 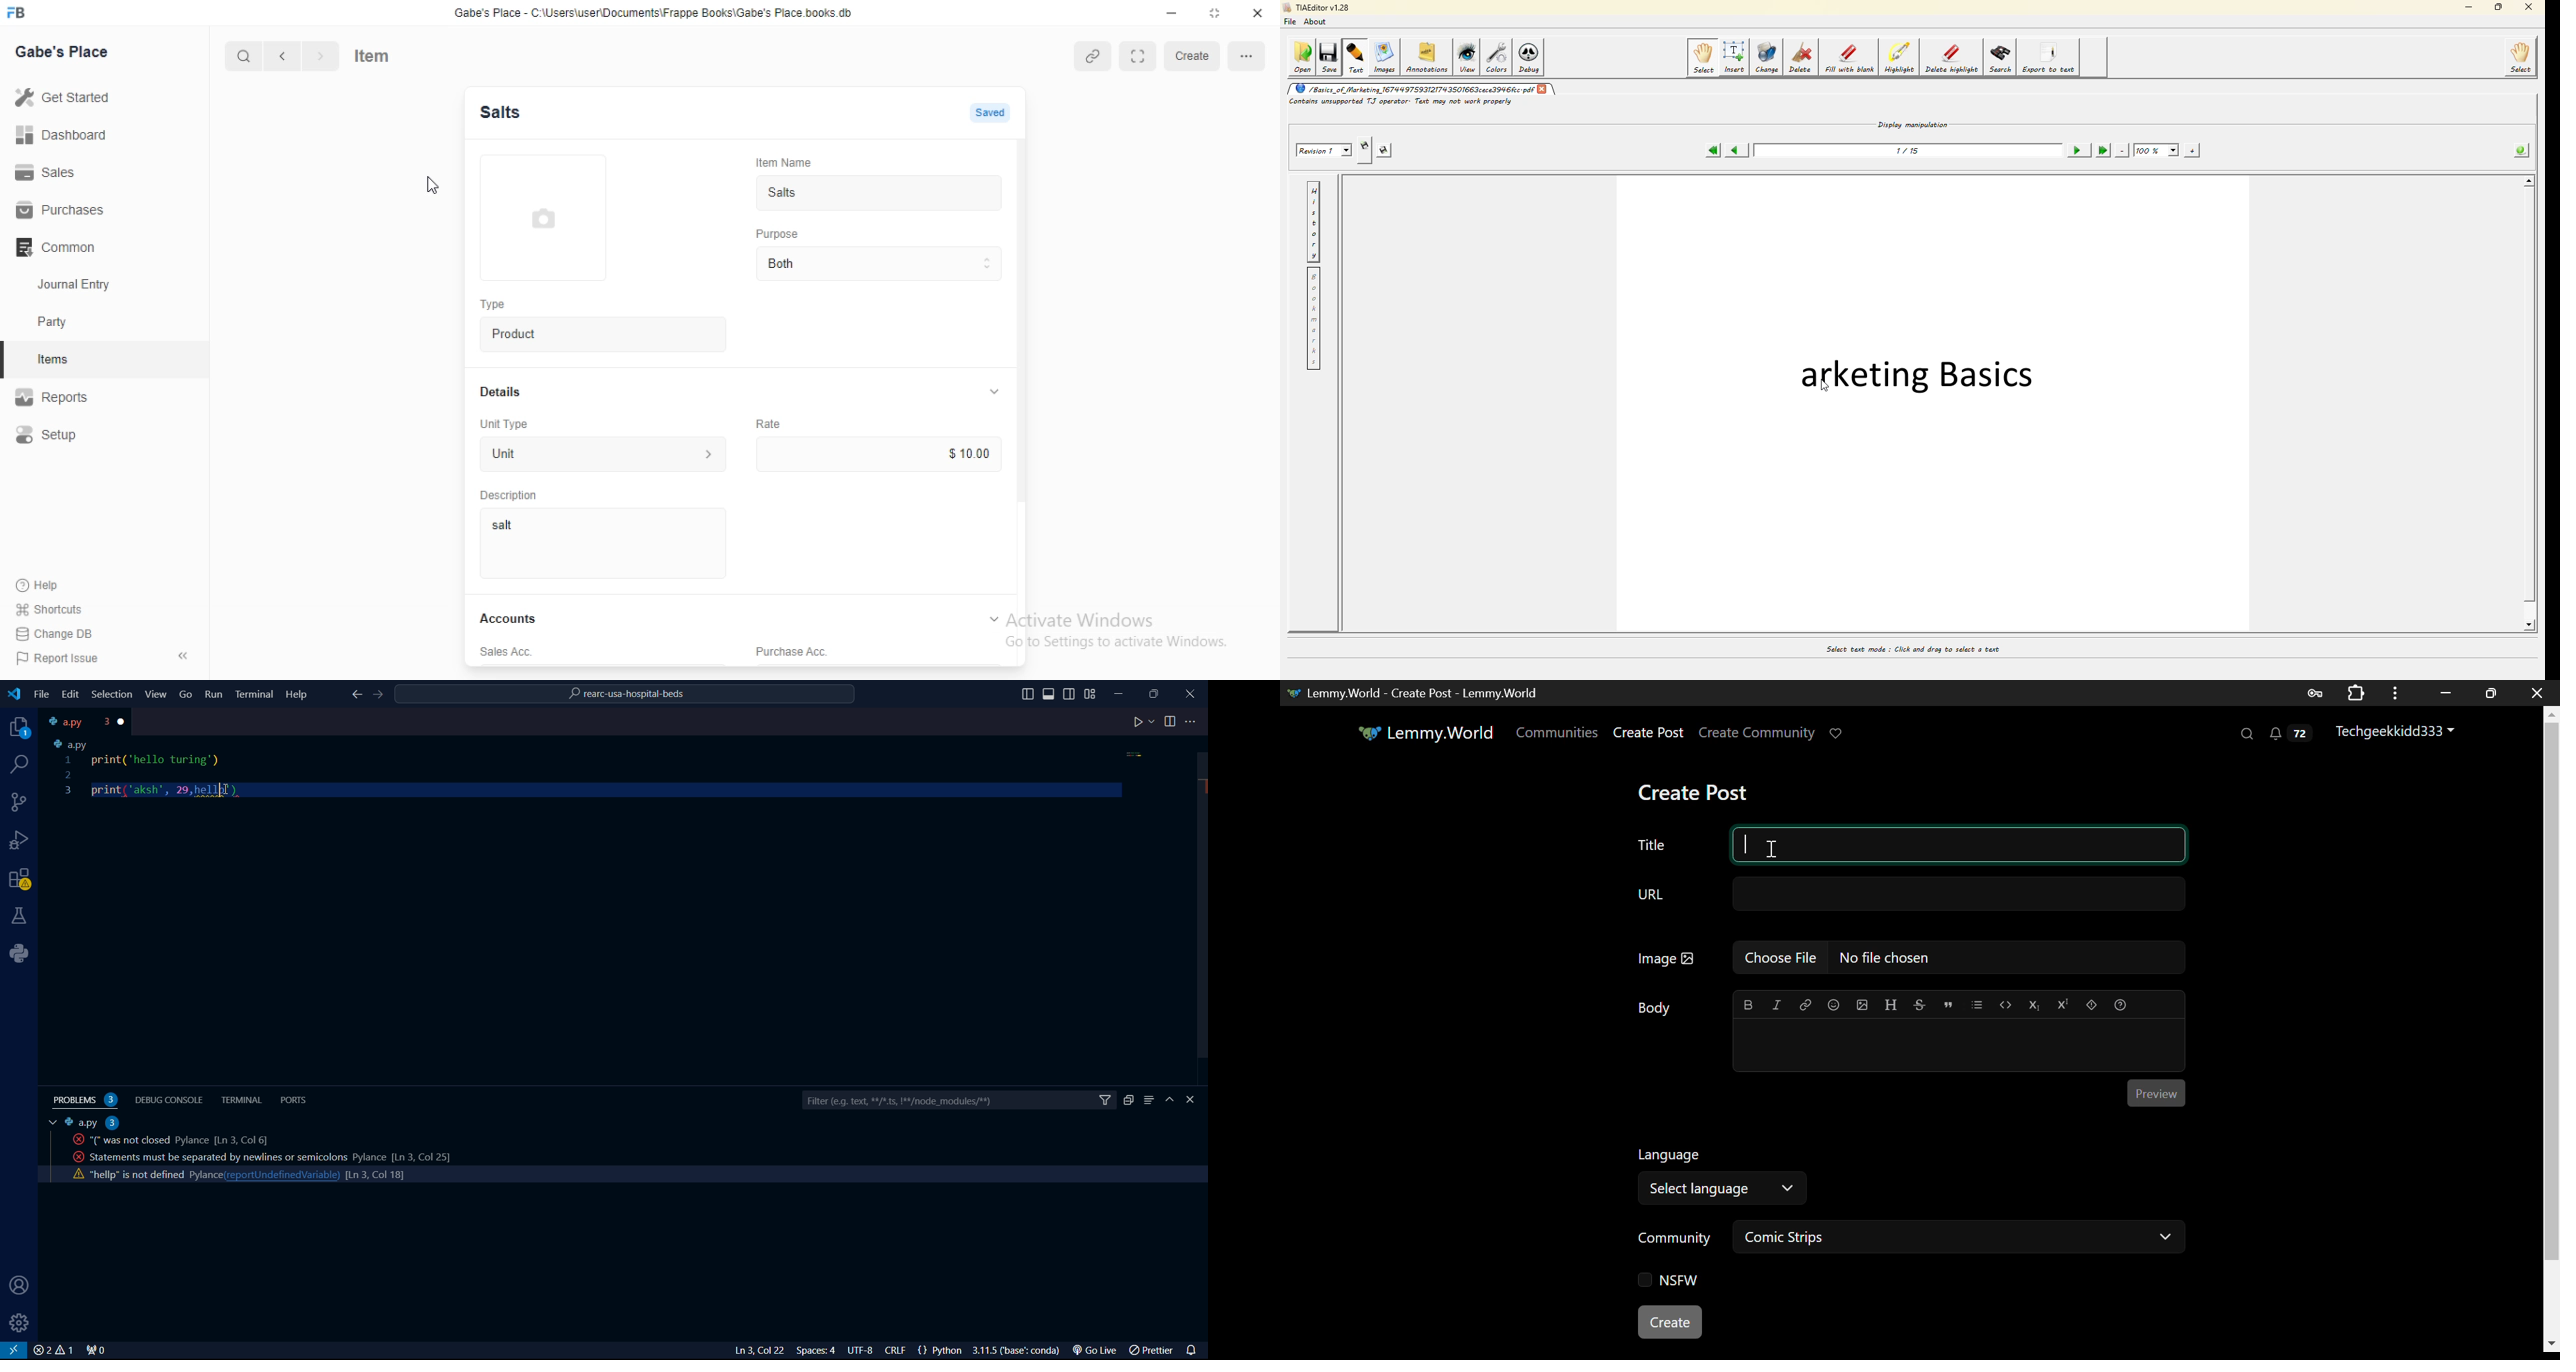 I want to click on Title, so click(x=1652, y=845).